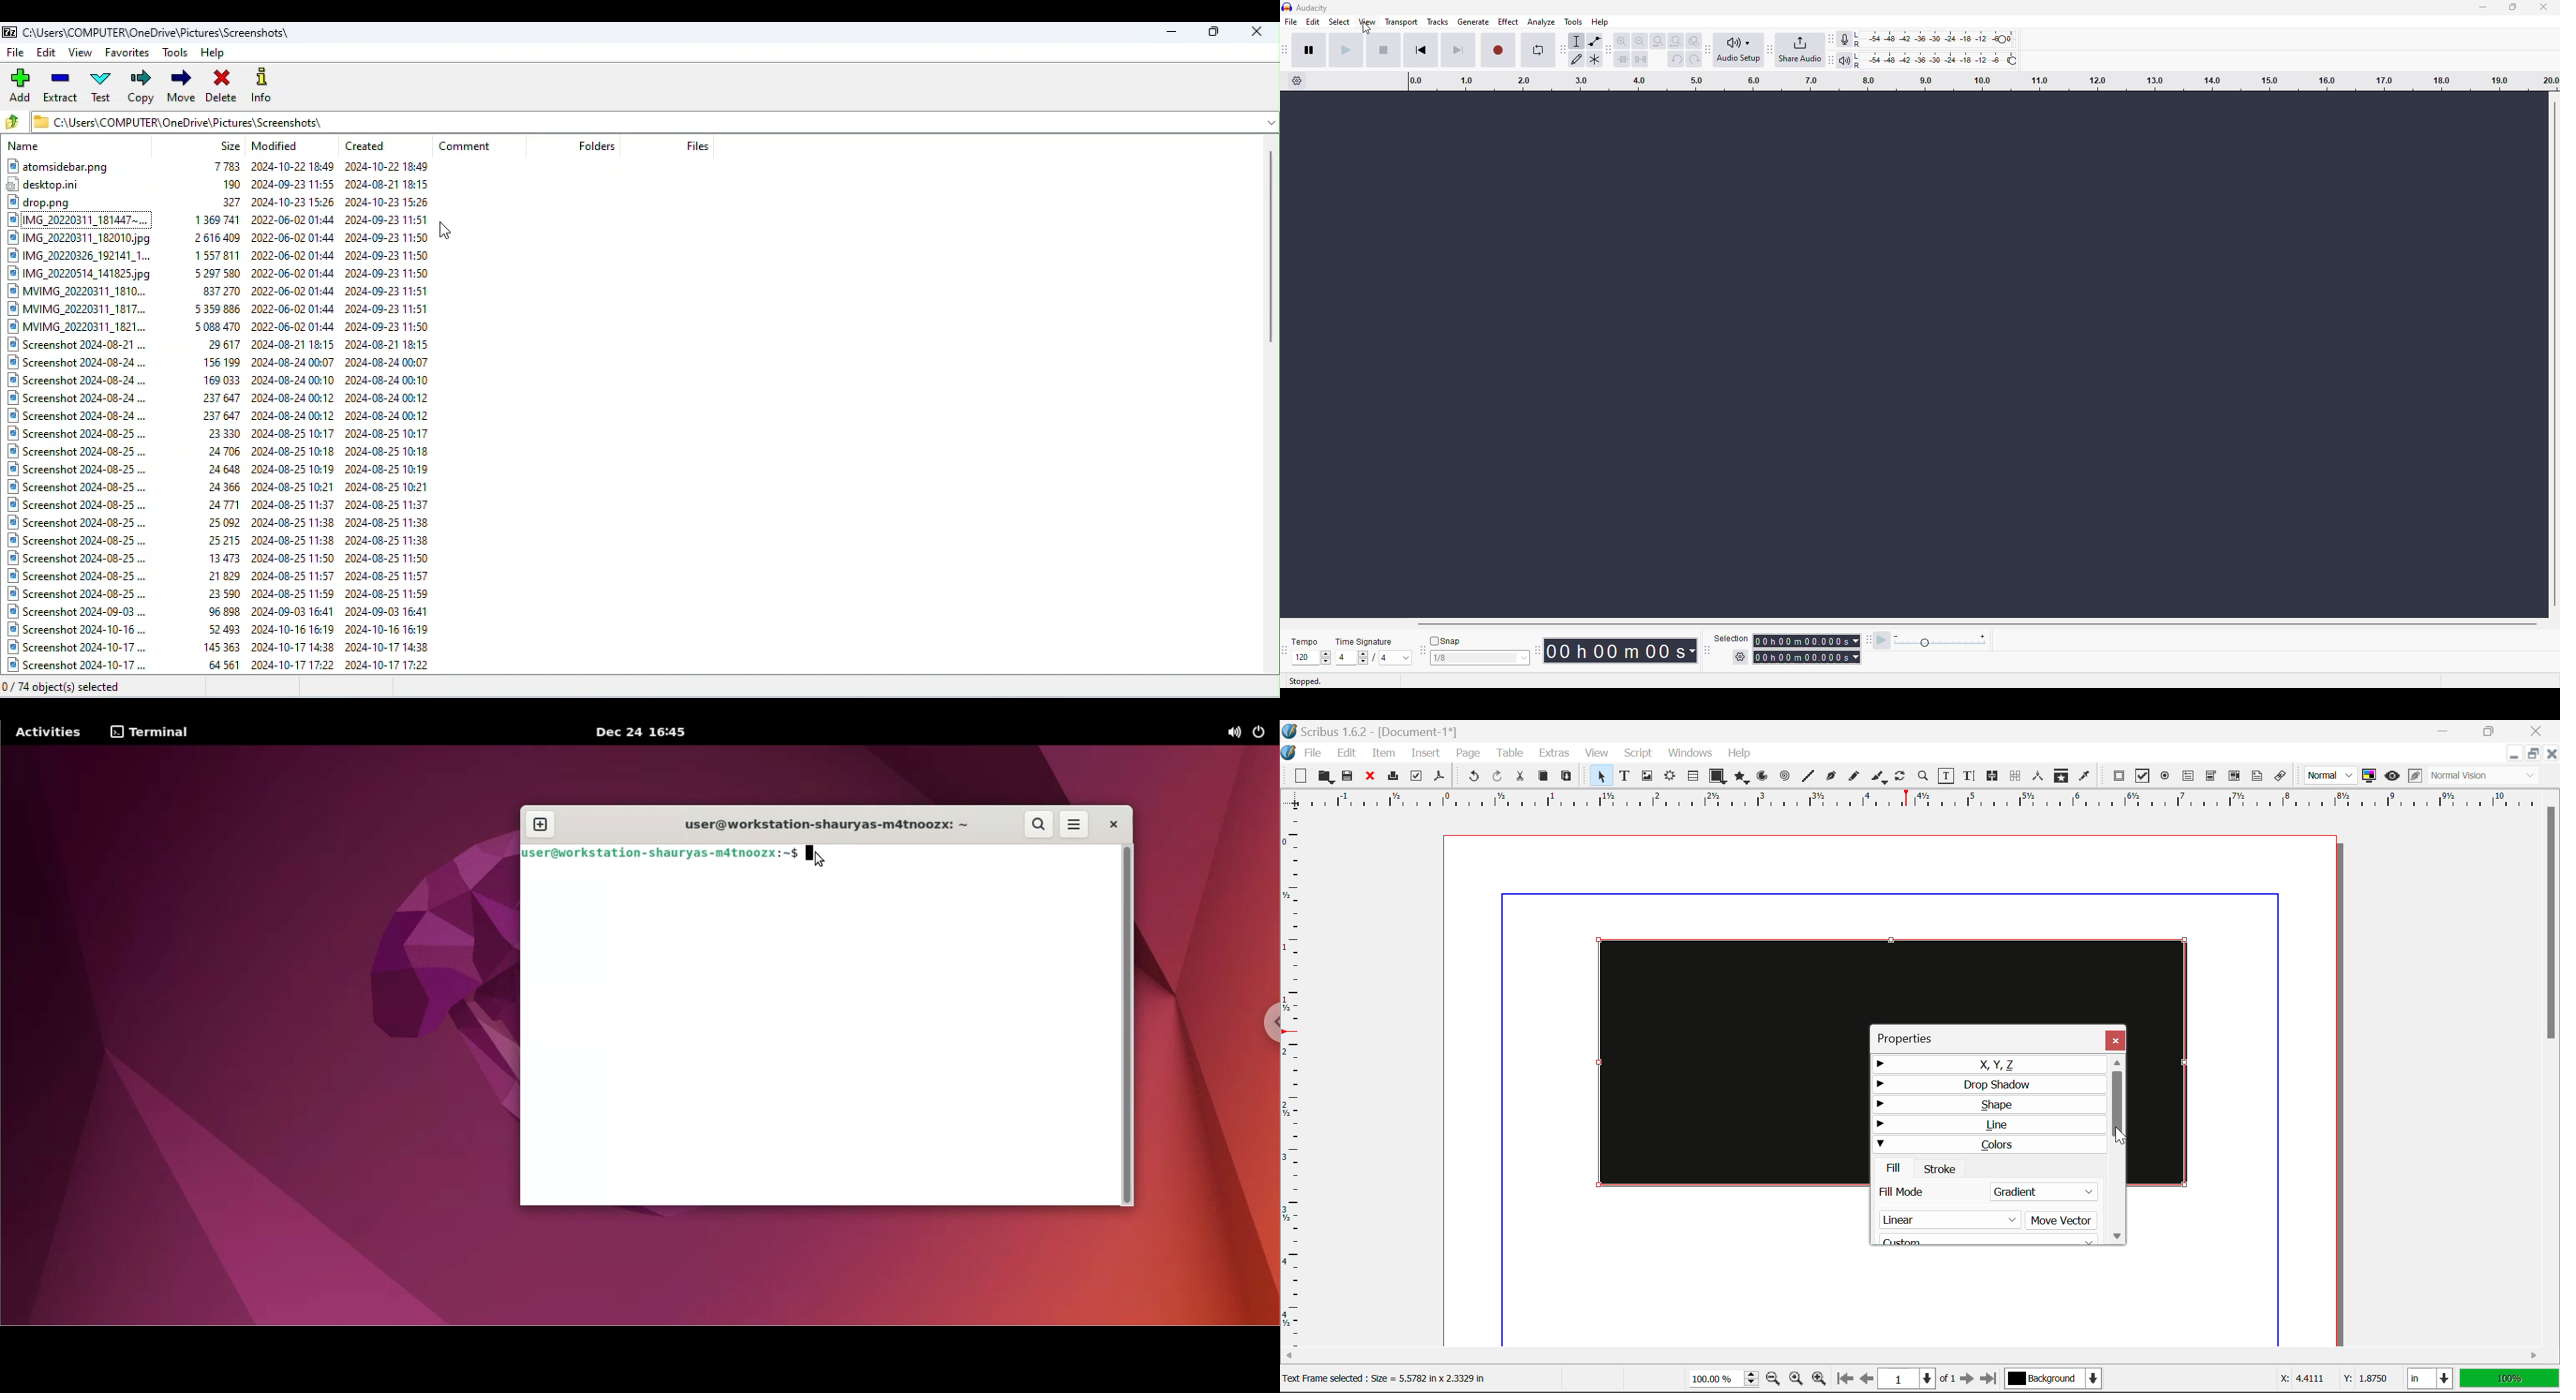 This screenshot has height=1400, width=2576. Describe the element at coordinates (1562, 49) in the screenshot. I see `audacity tools toolbar` at that location.